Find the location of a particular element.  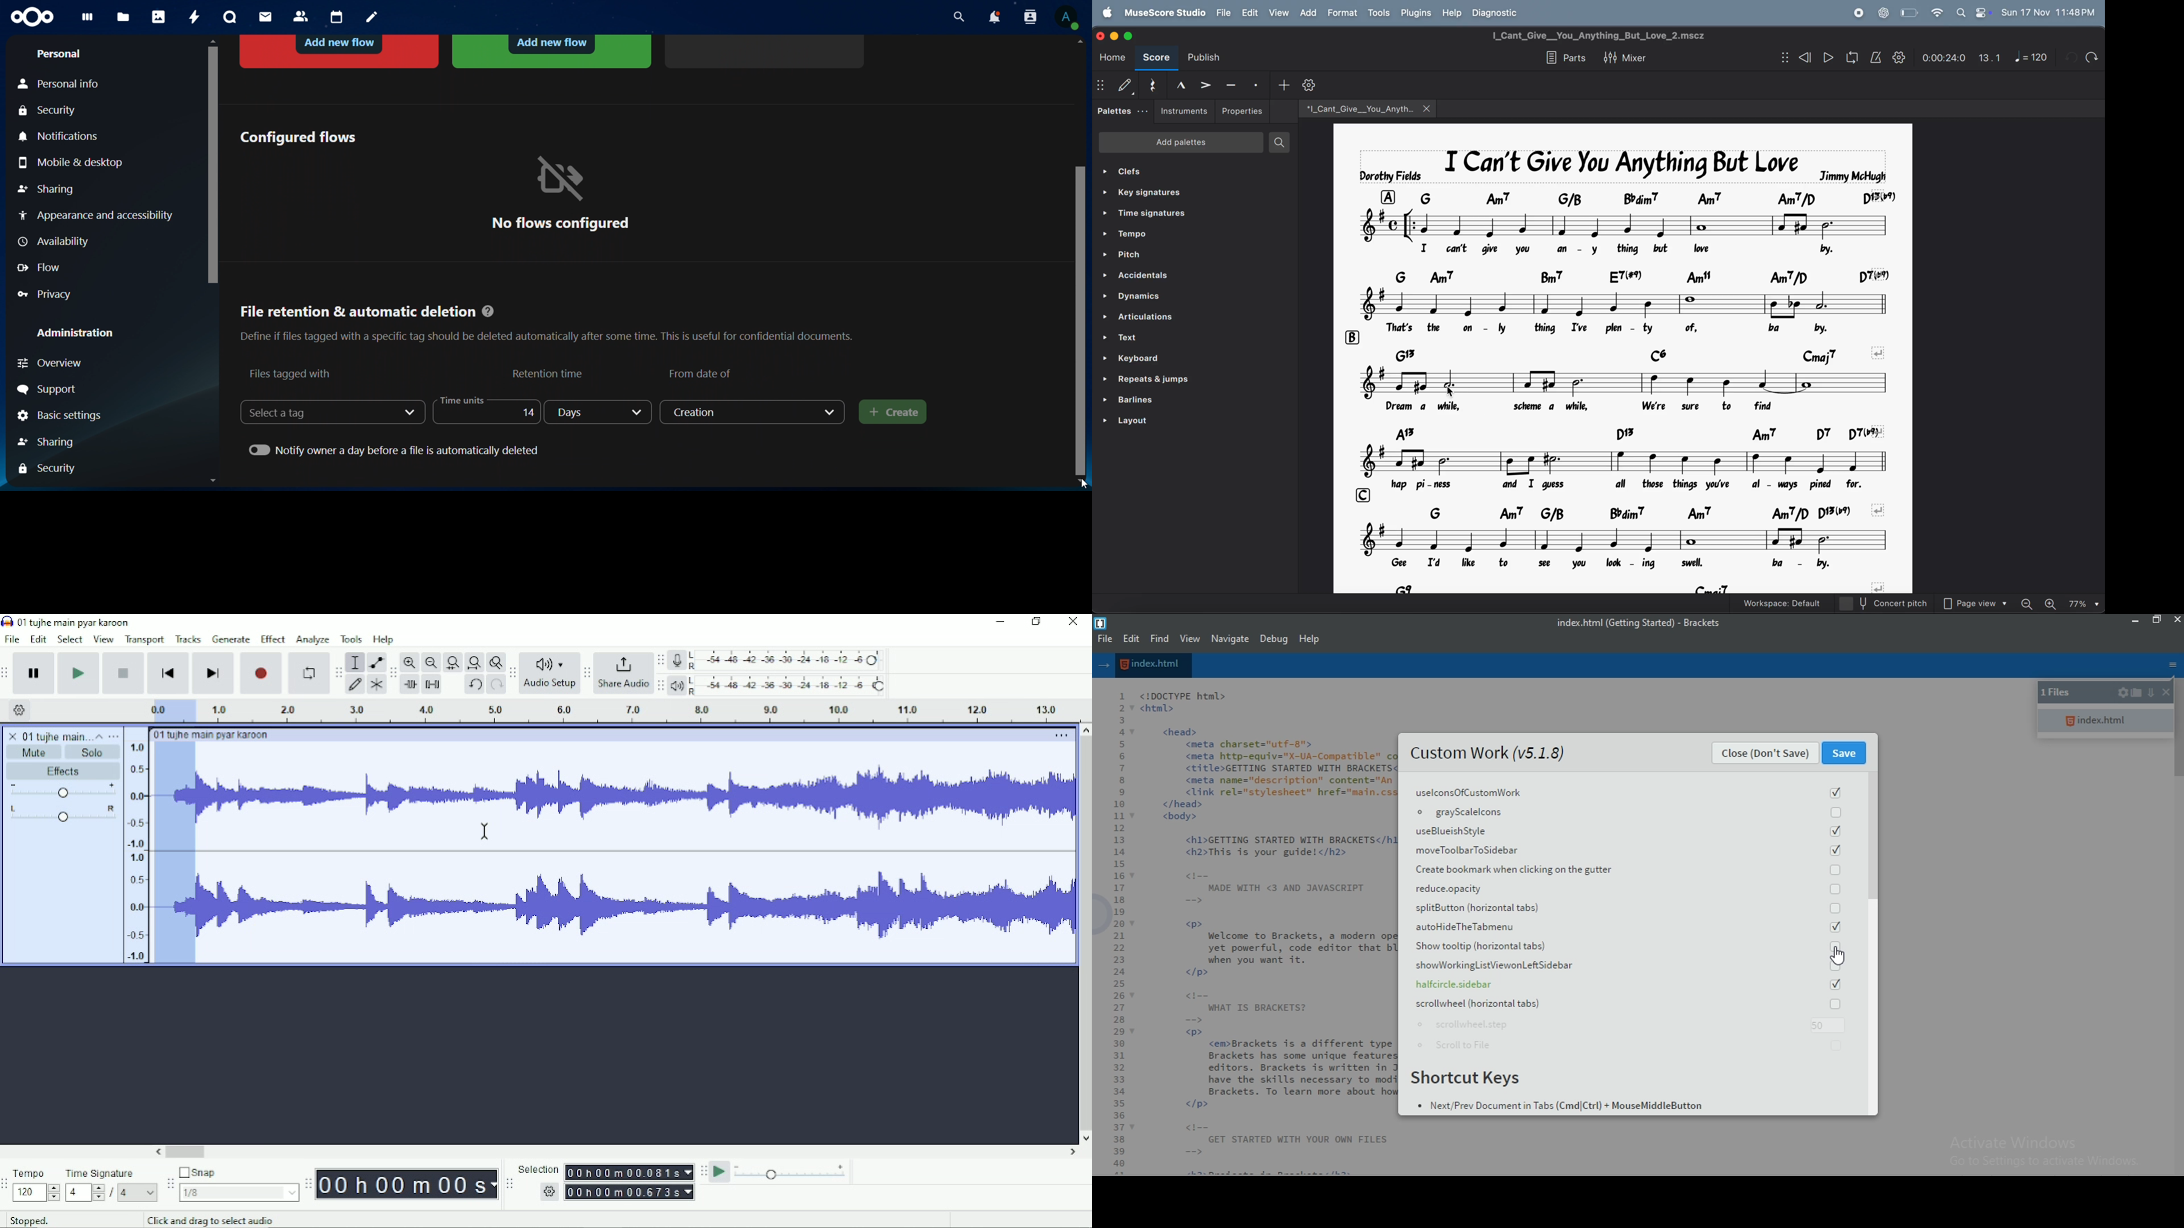

Snap is located at coordinates (238, 1173).